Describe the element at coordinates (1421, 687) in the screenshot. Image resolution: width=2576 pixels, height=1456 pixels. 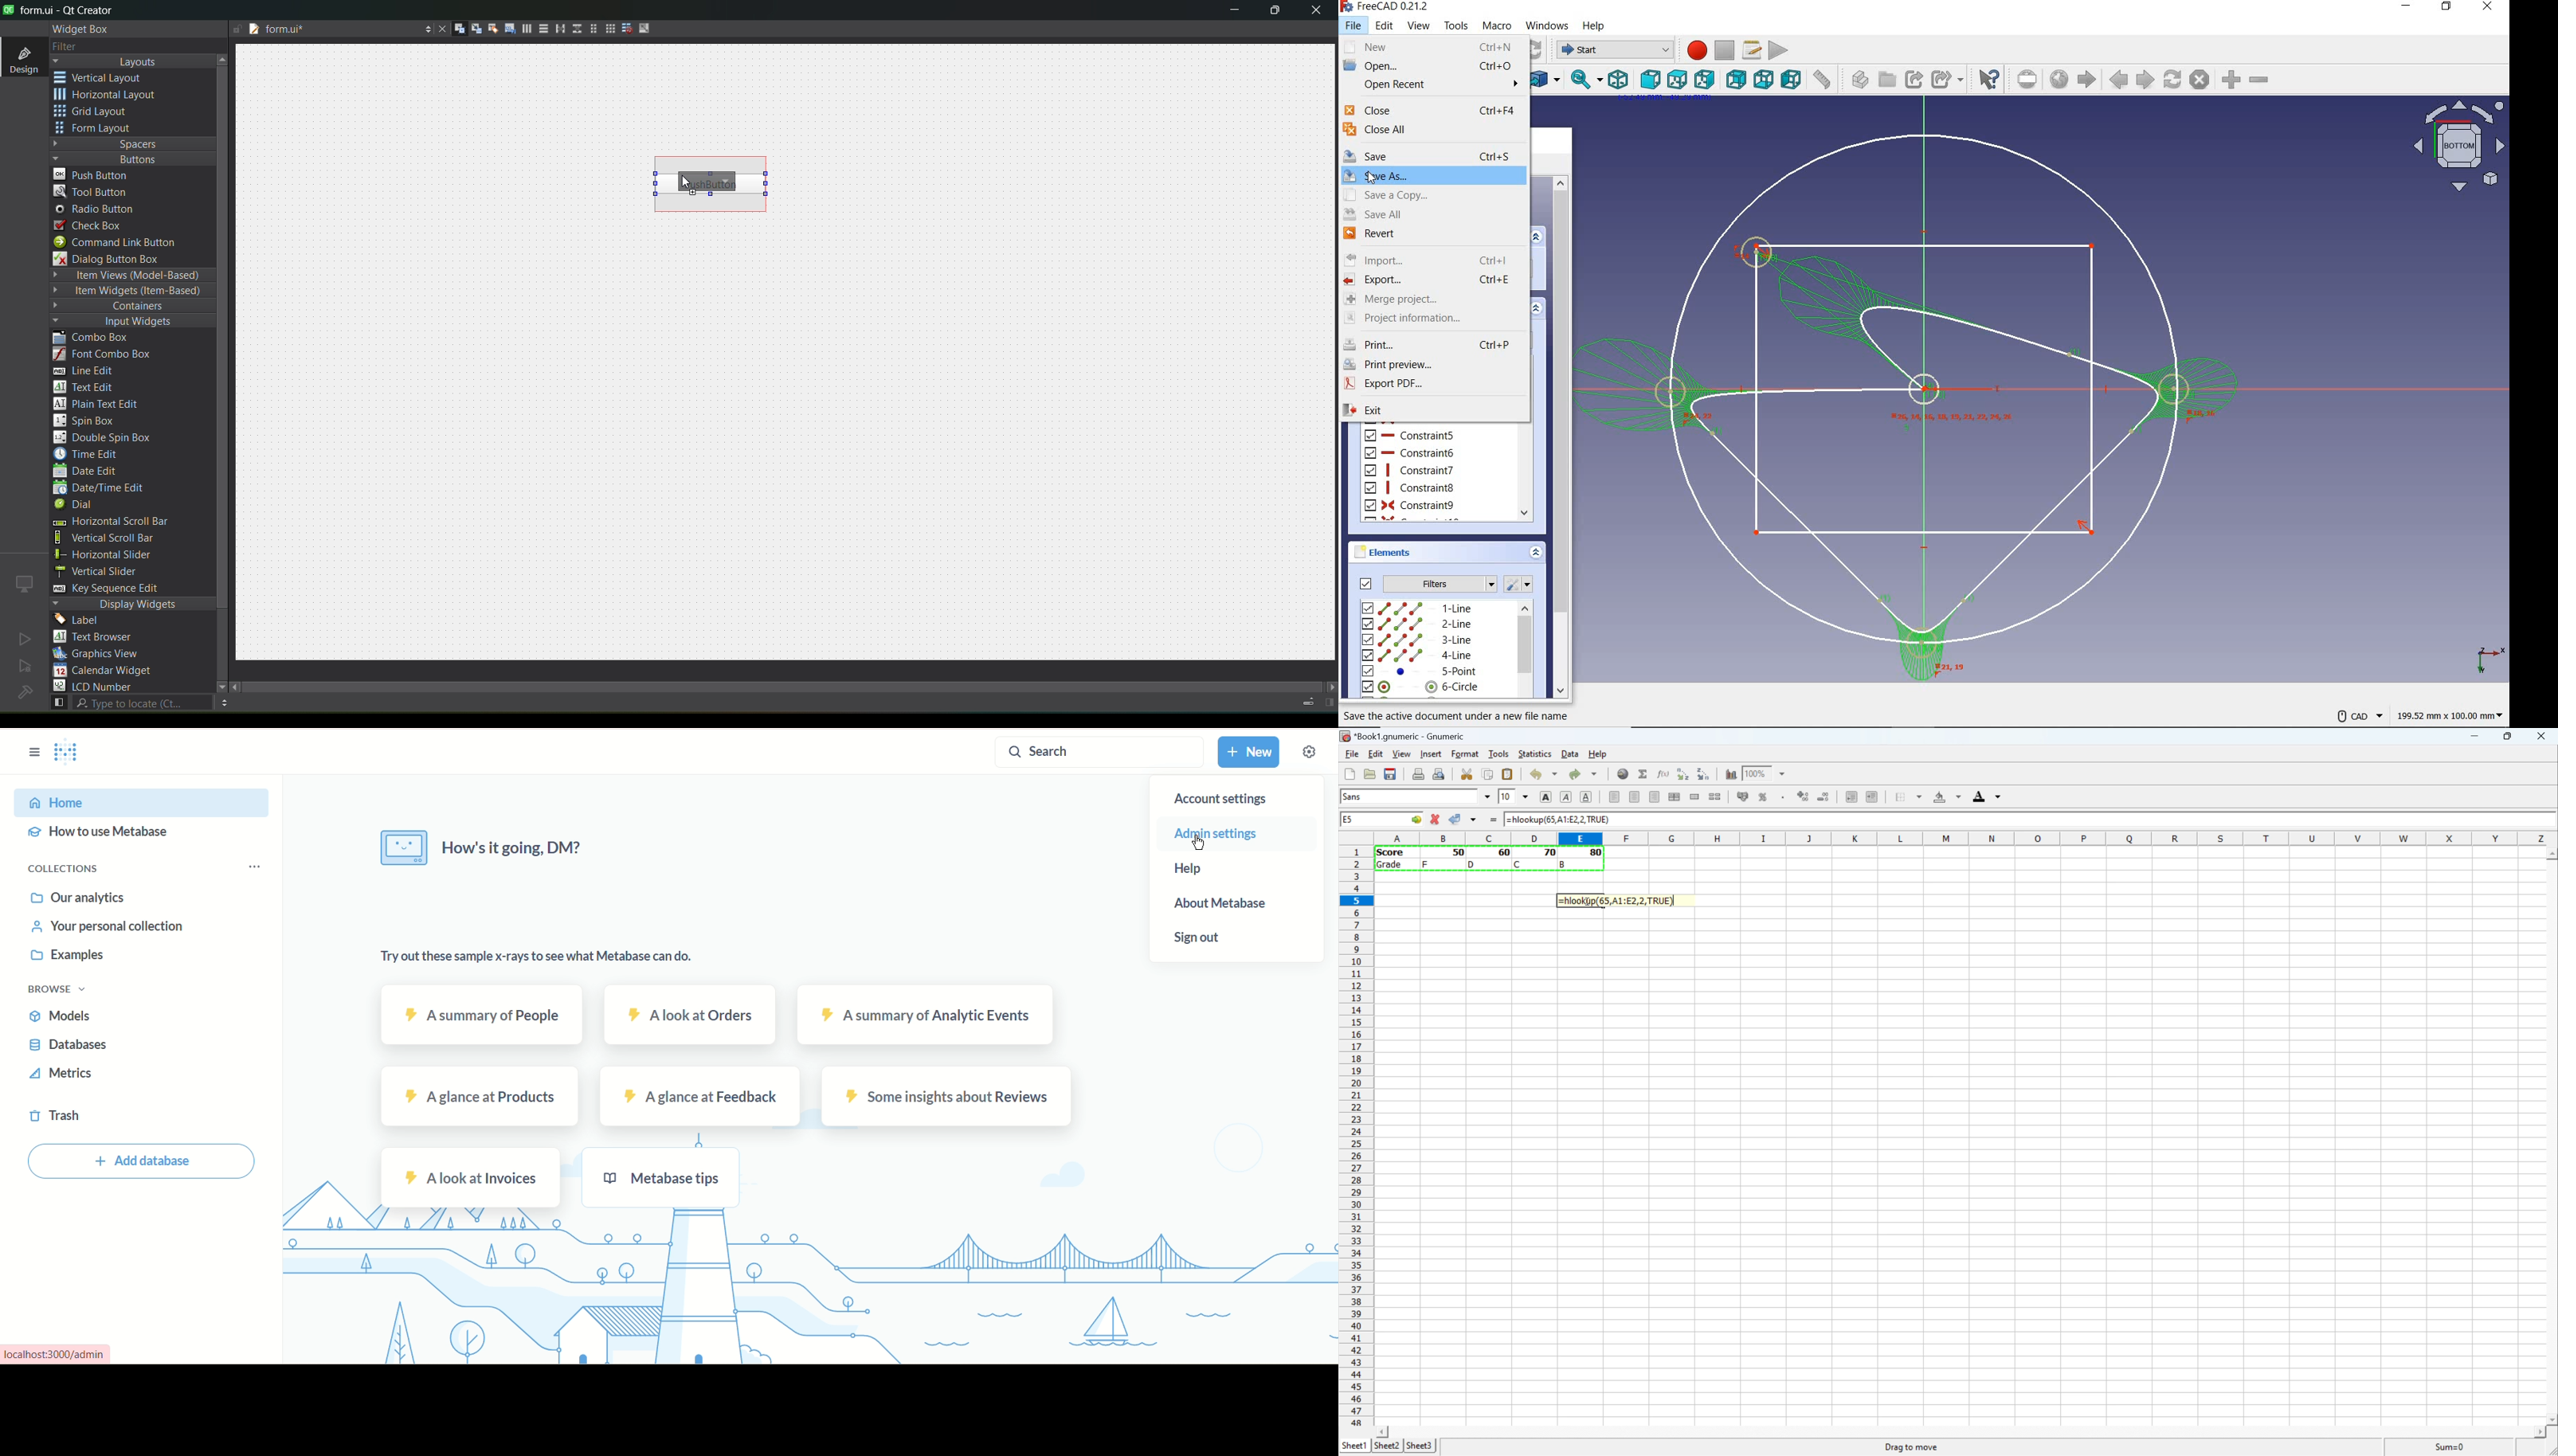
I see `6-circle` at that location.